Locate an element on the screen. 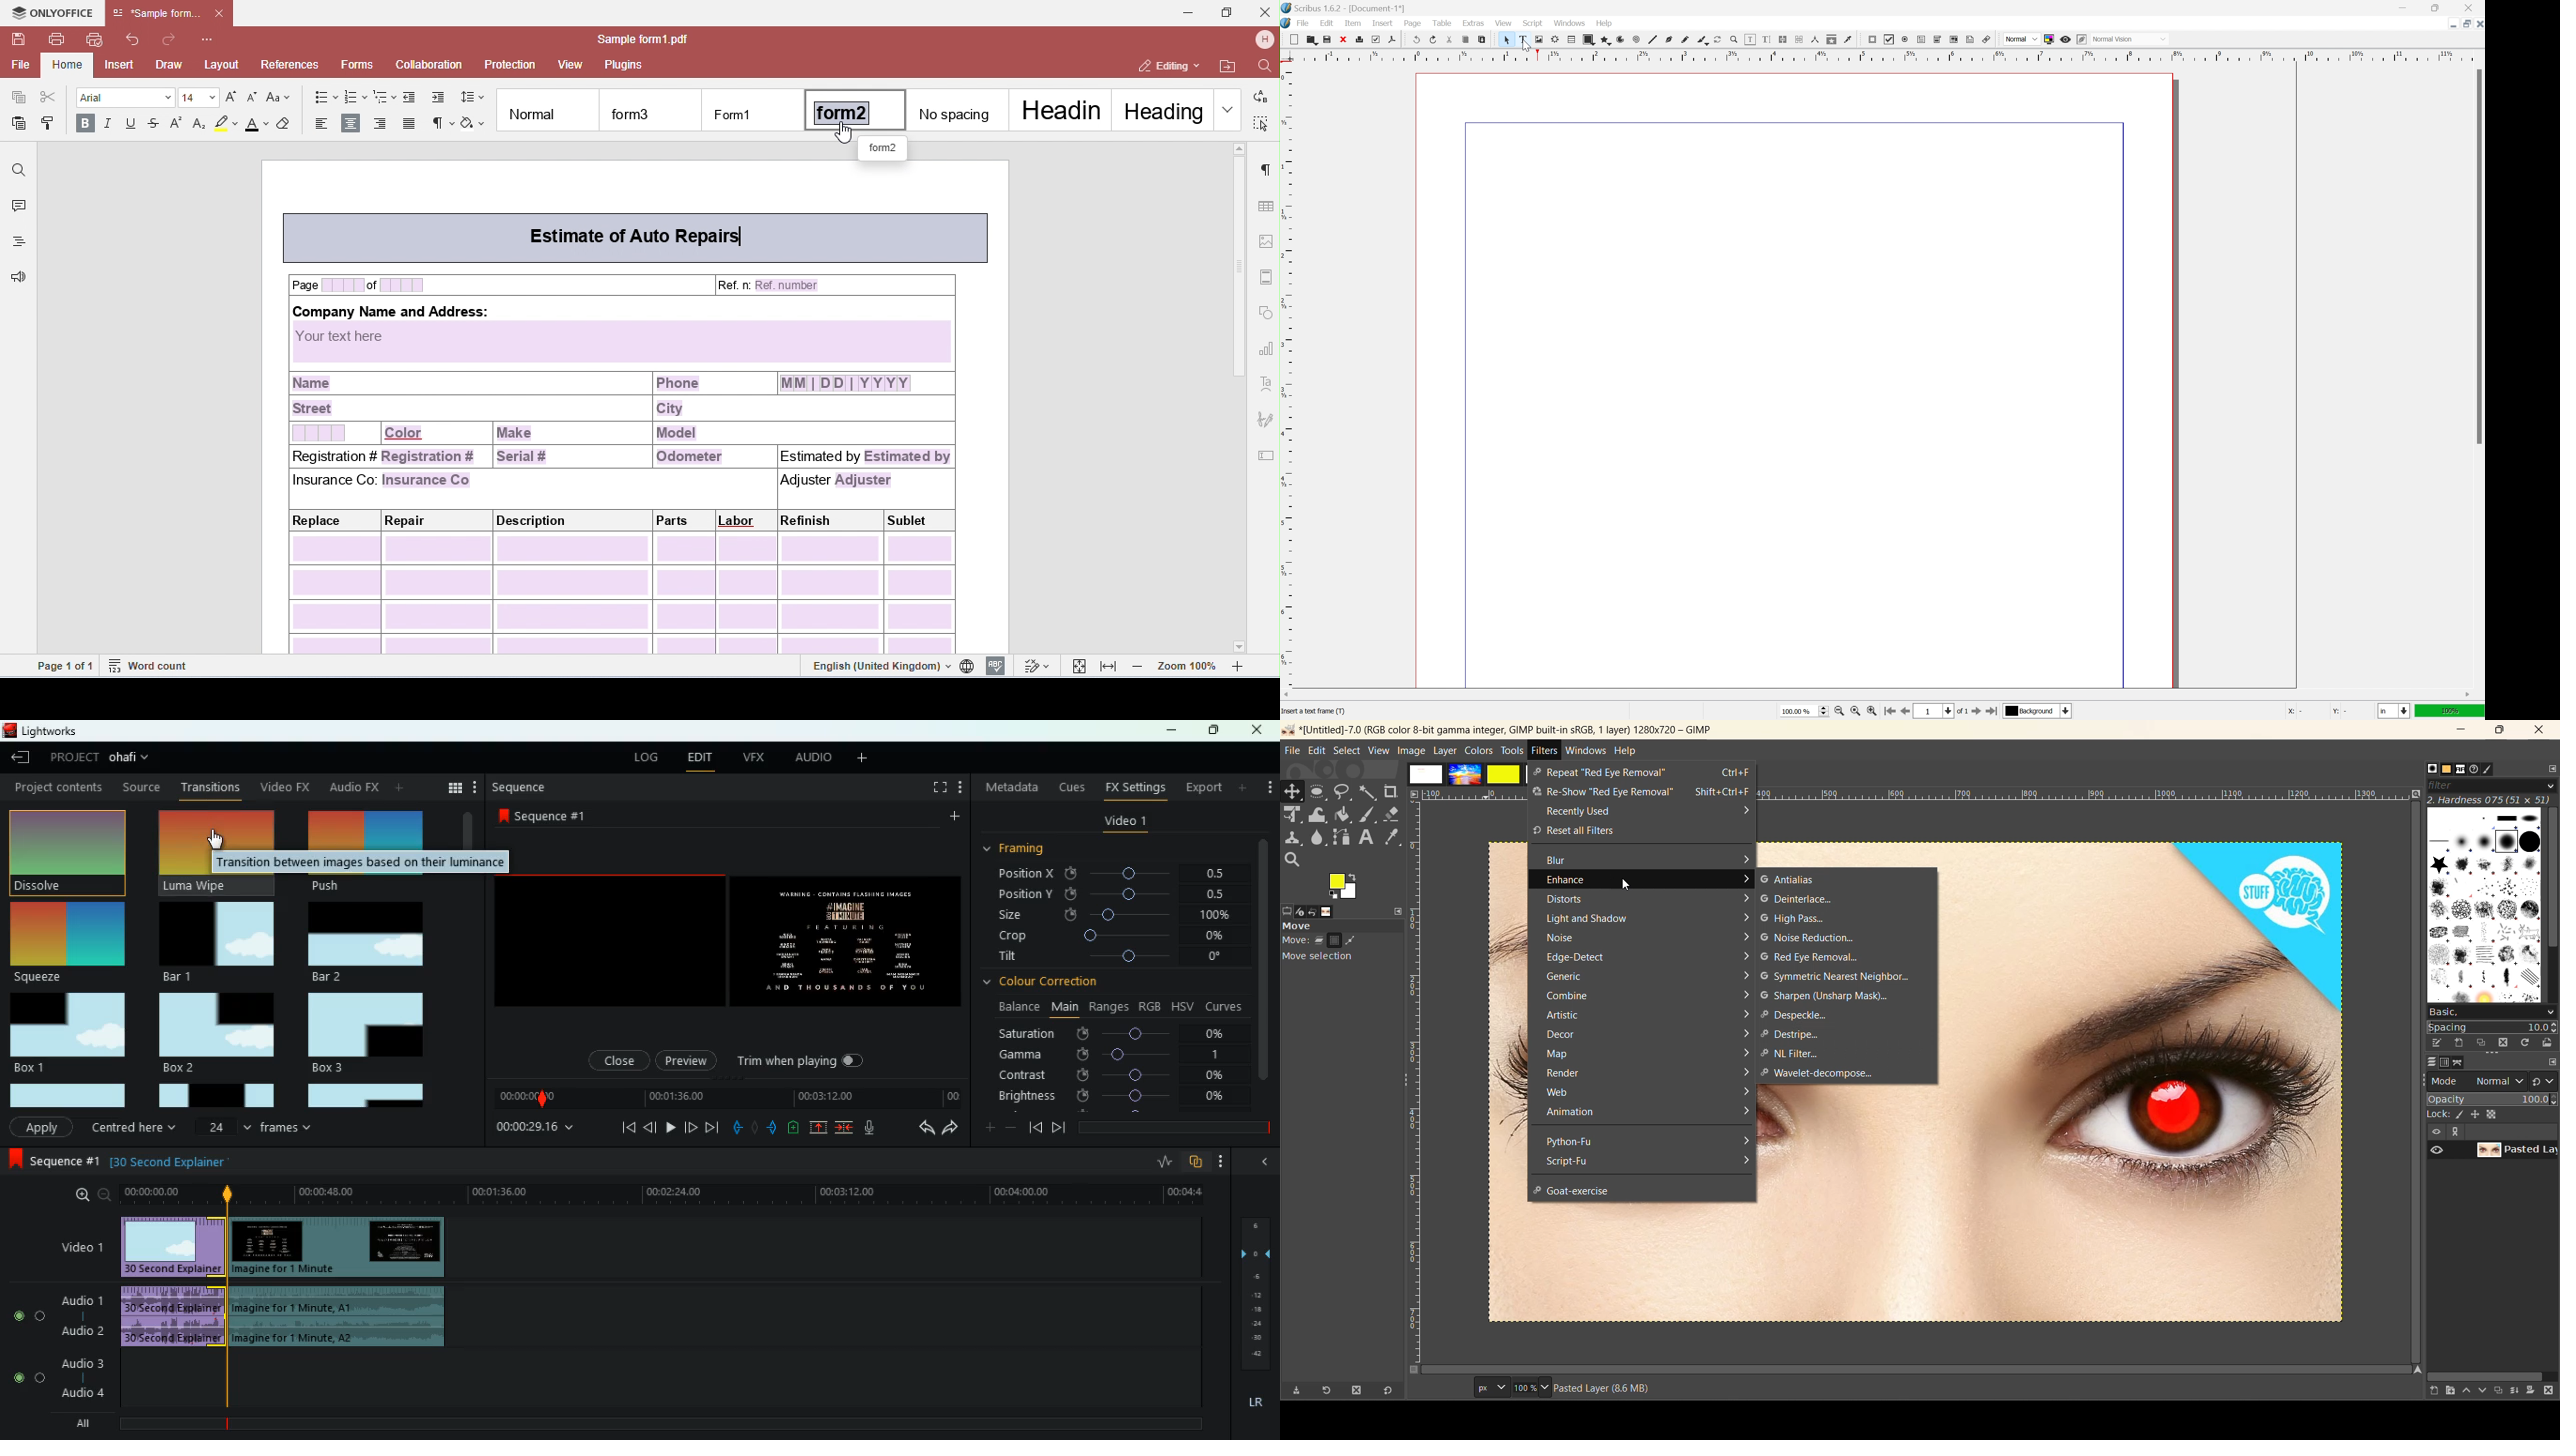 The height and width of the screenshot is (1456, 2576). select current layer is located at coordinates (2038, 712).